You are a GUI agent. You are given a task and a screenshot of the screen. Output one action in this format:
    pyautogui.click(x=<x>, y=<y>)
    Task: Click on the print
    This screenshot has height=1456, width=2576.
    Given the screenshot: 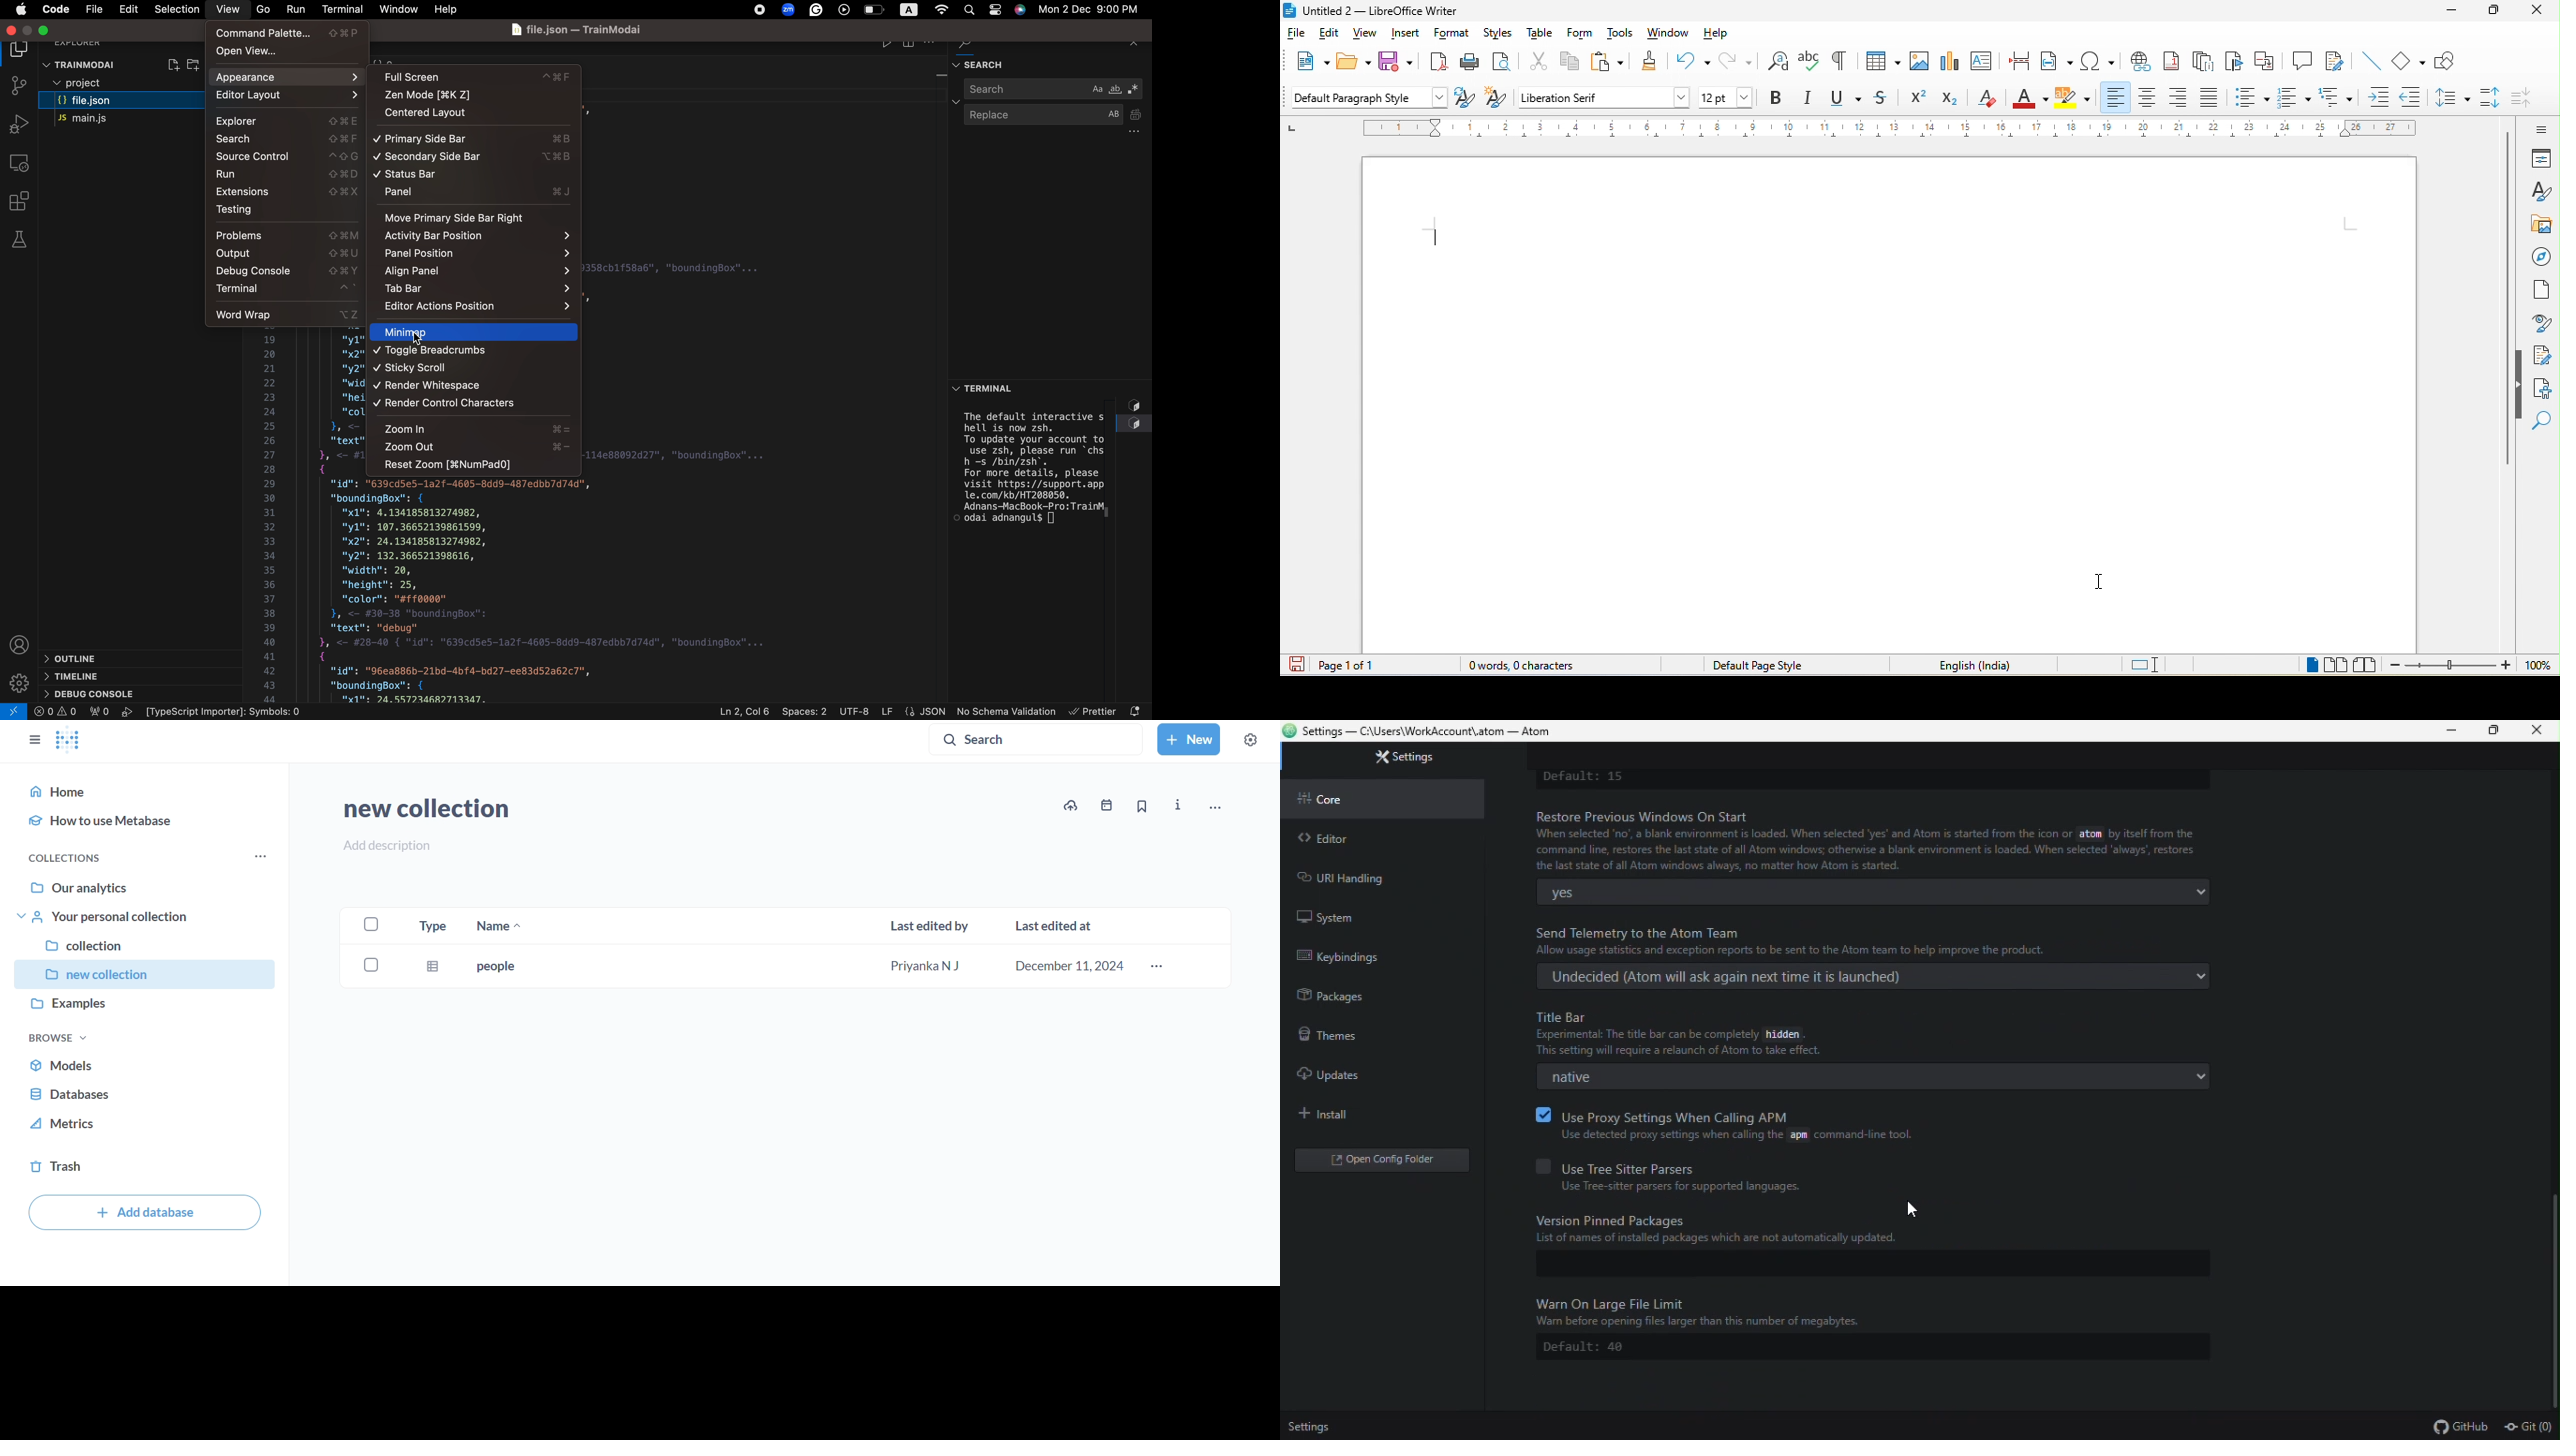 What is the action you would take?
    pyautogui.click(x=1475, y=63)
    